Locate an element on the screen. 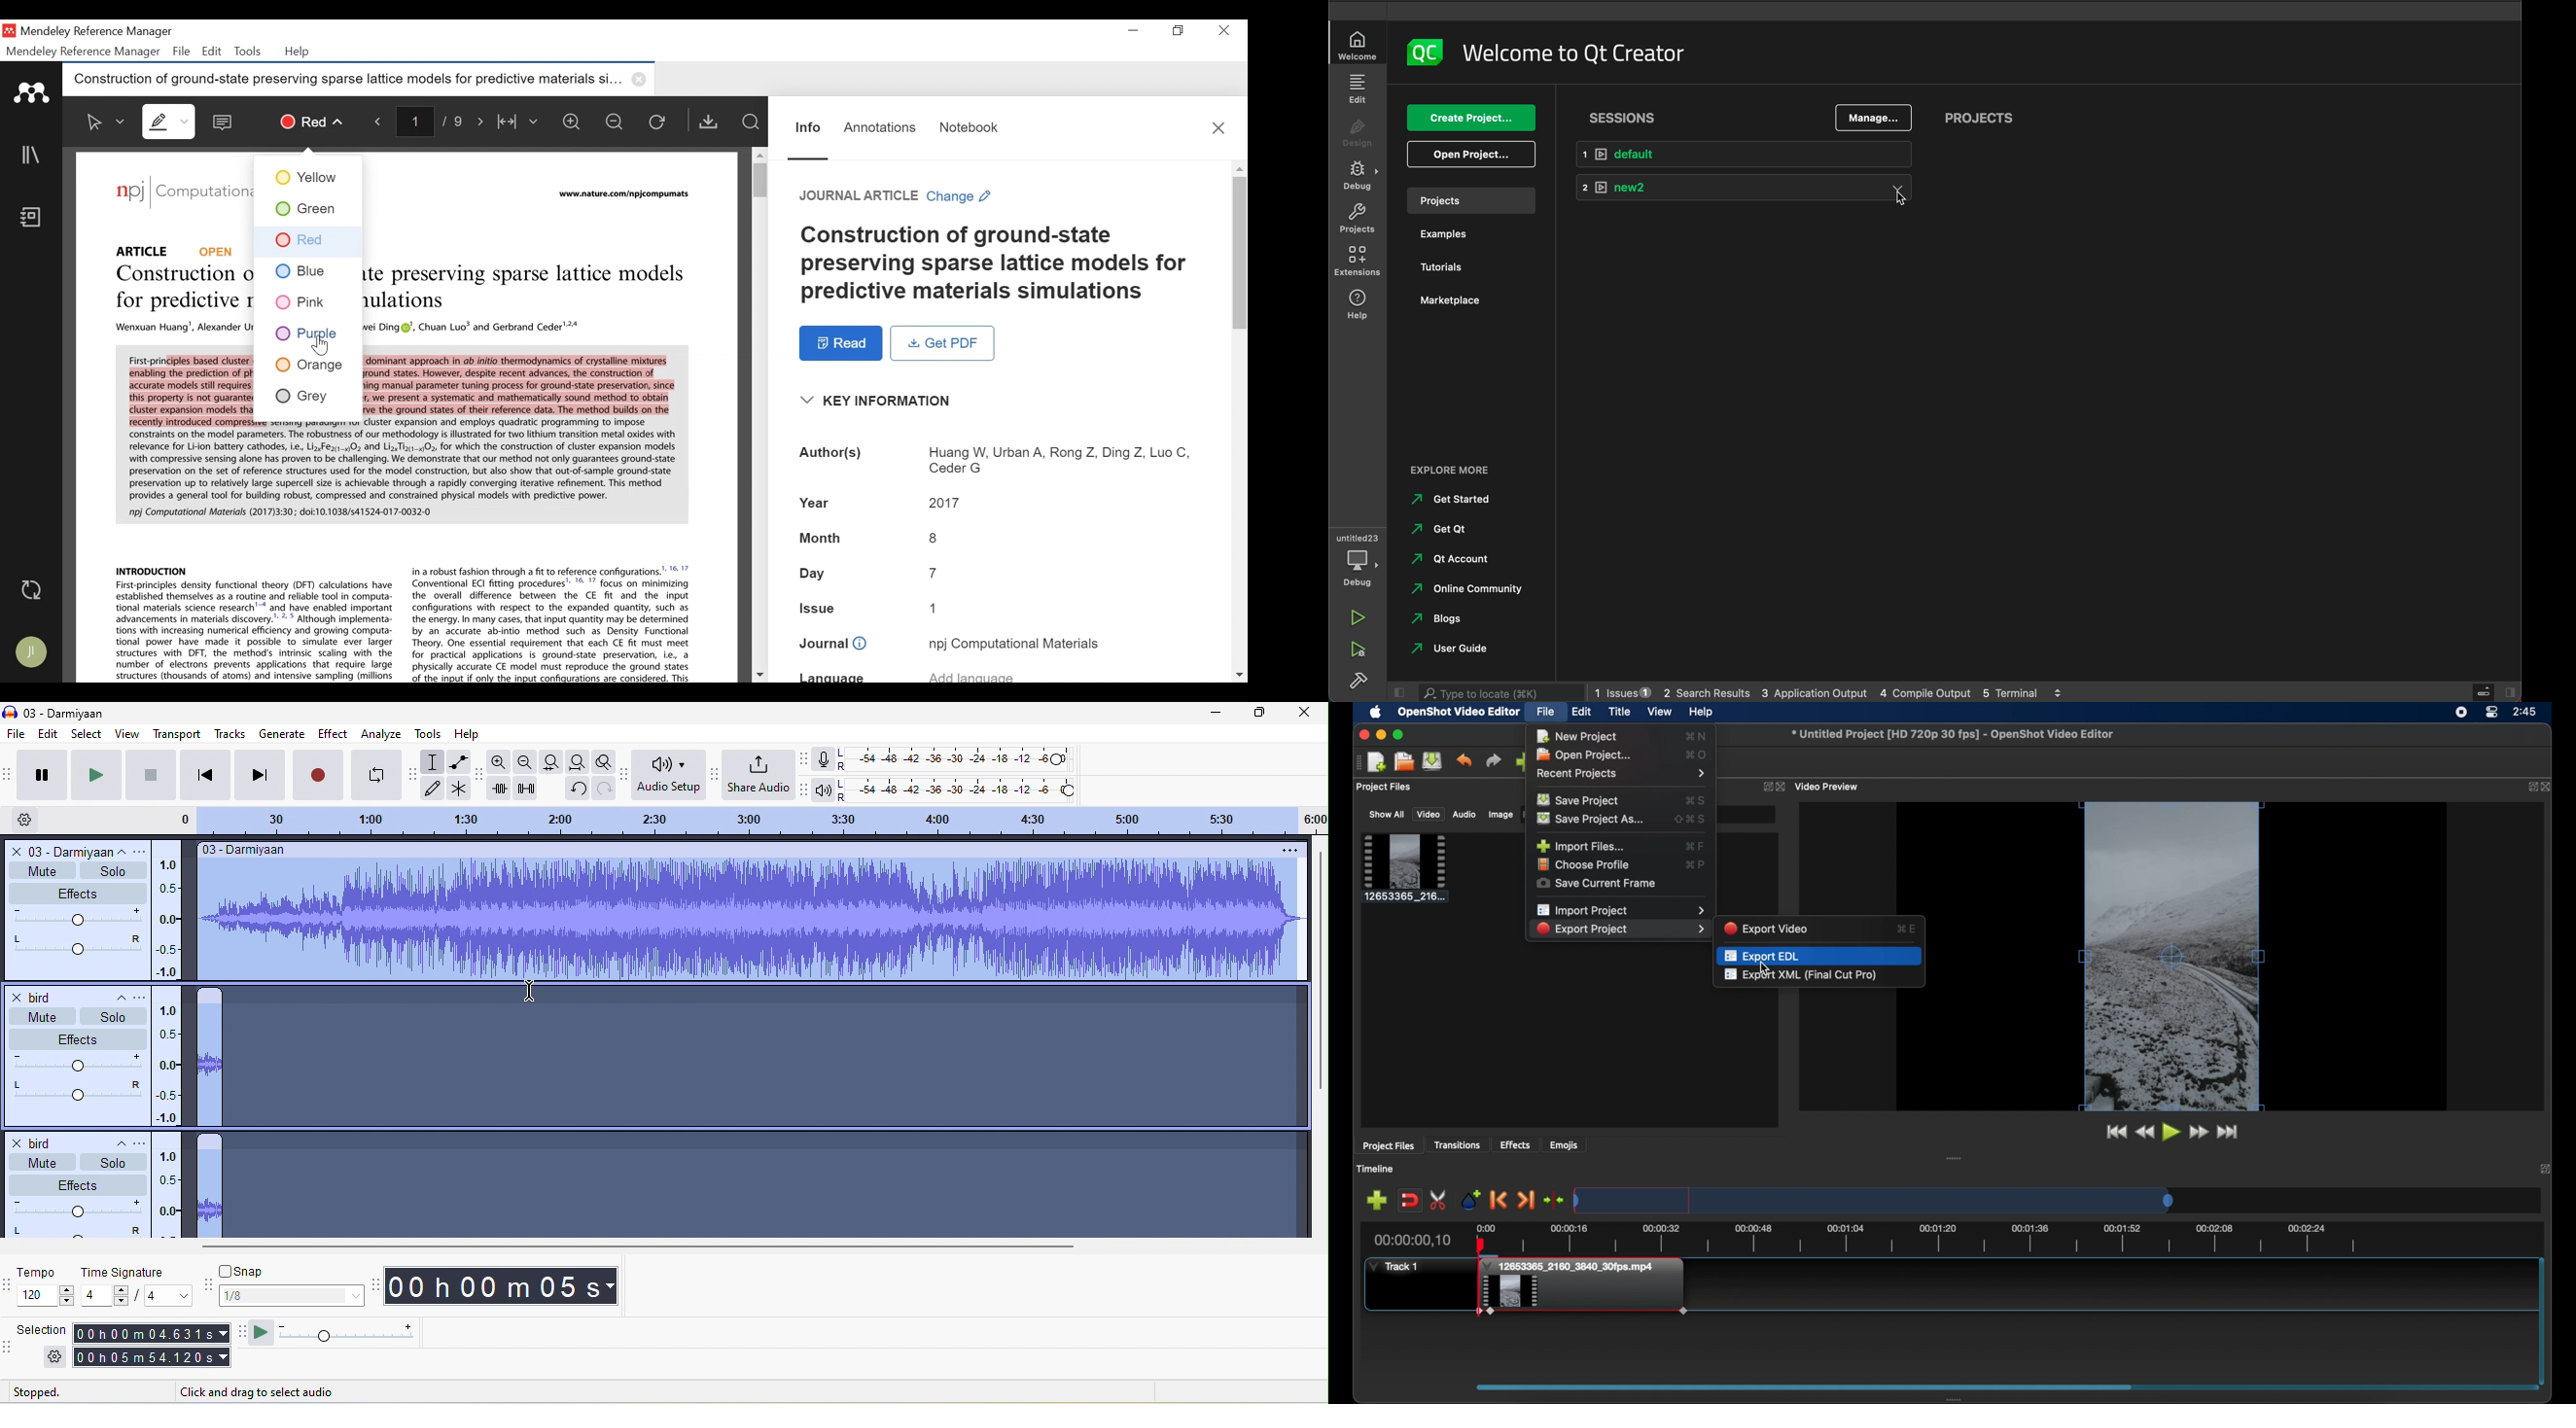  collapse is located at coordinates (114, 995).